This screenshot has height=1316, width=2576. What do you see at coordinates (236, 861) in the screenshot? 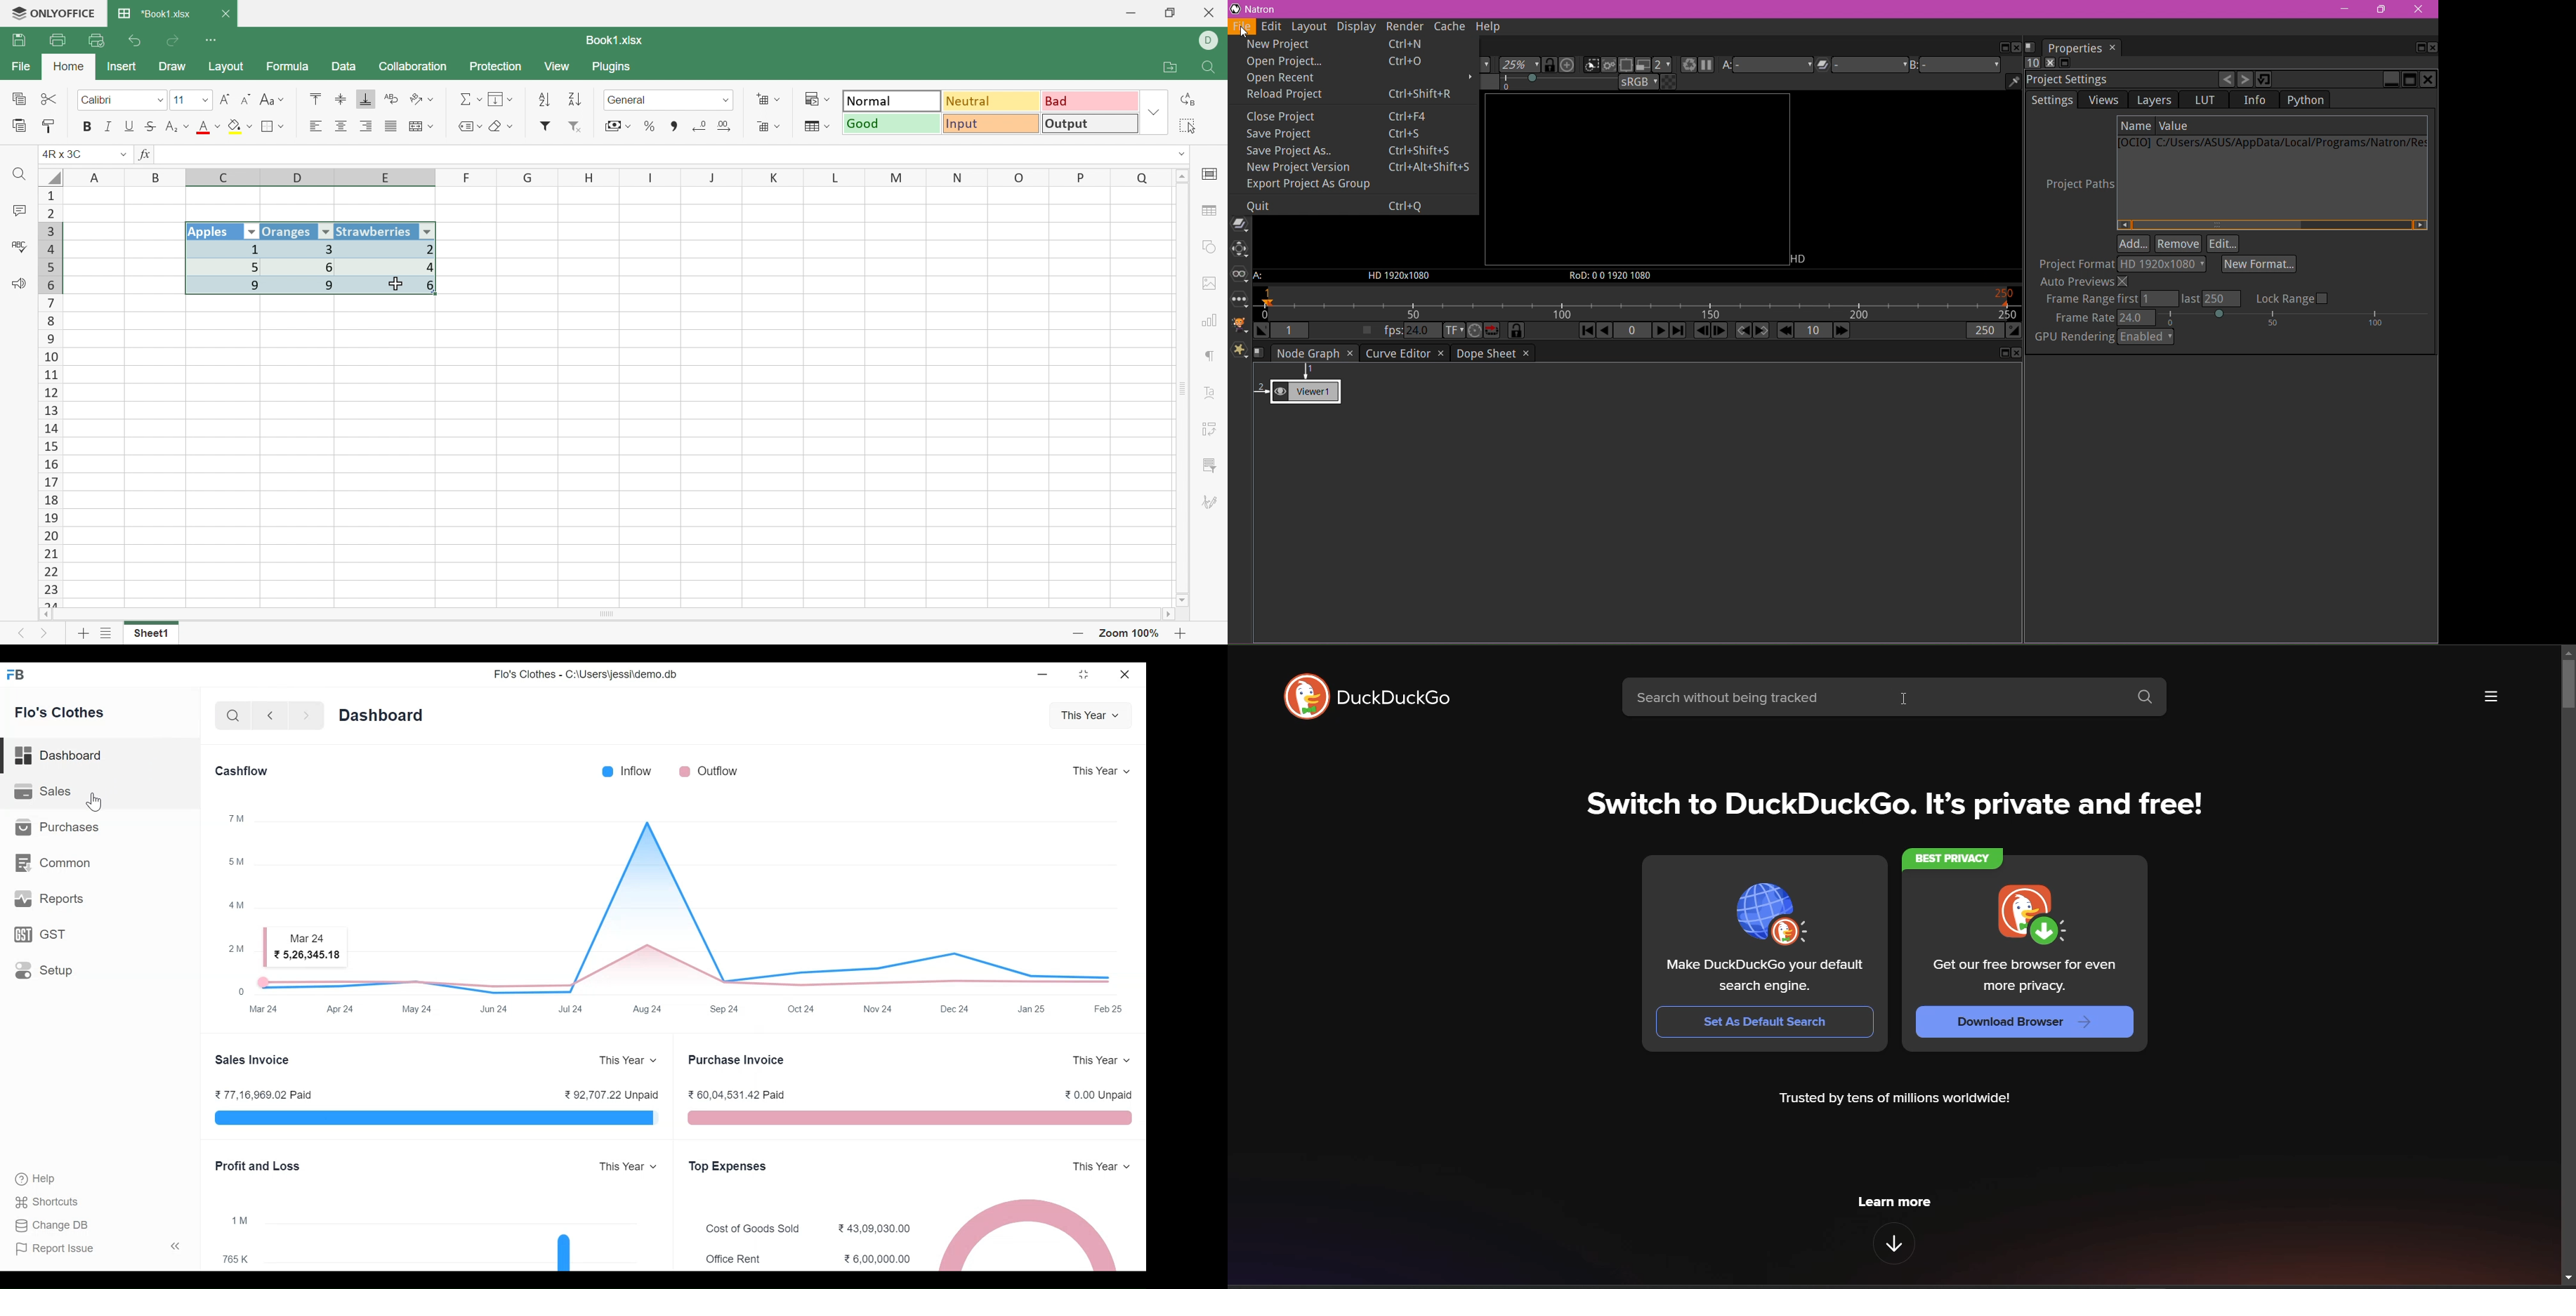
I see `5M` at bounding box center [236, 861].